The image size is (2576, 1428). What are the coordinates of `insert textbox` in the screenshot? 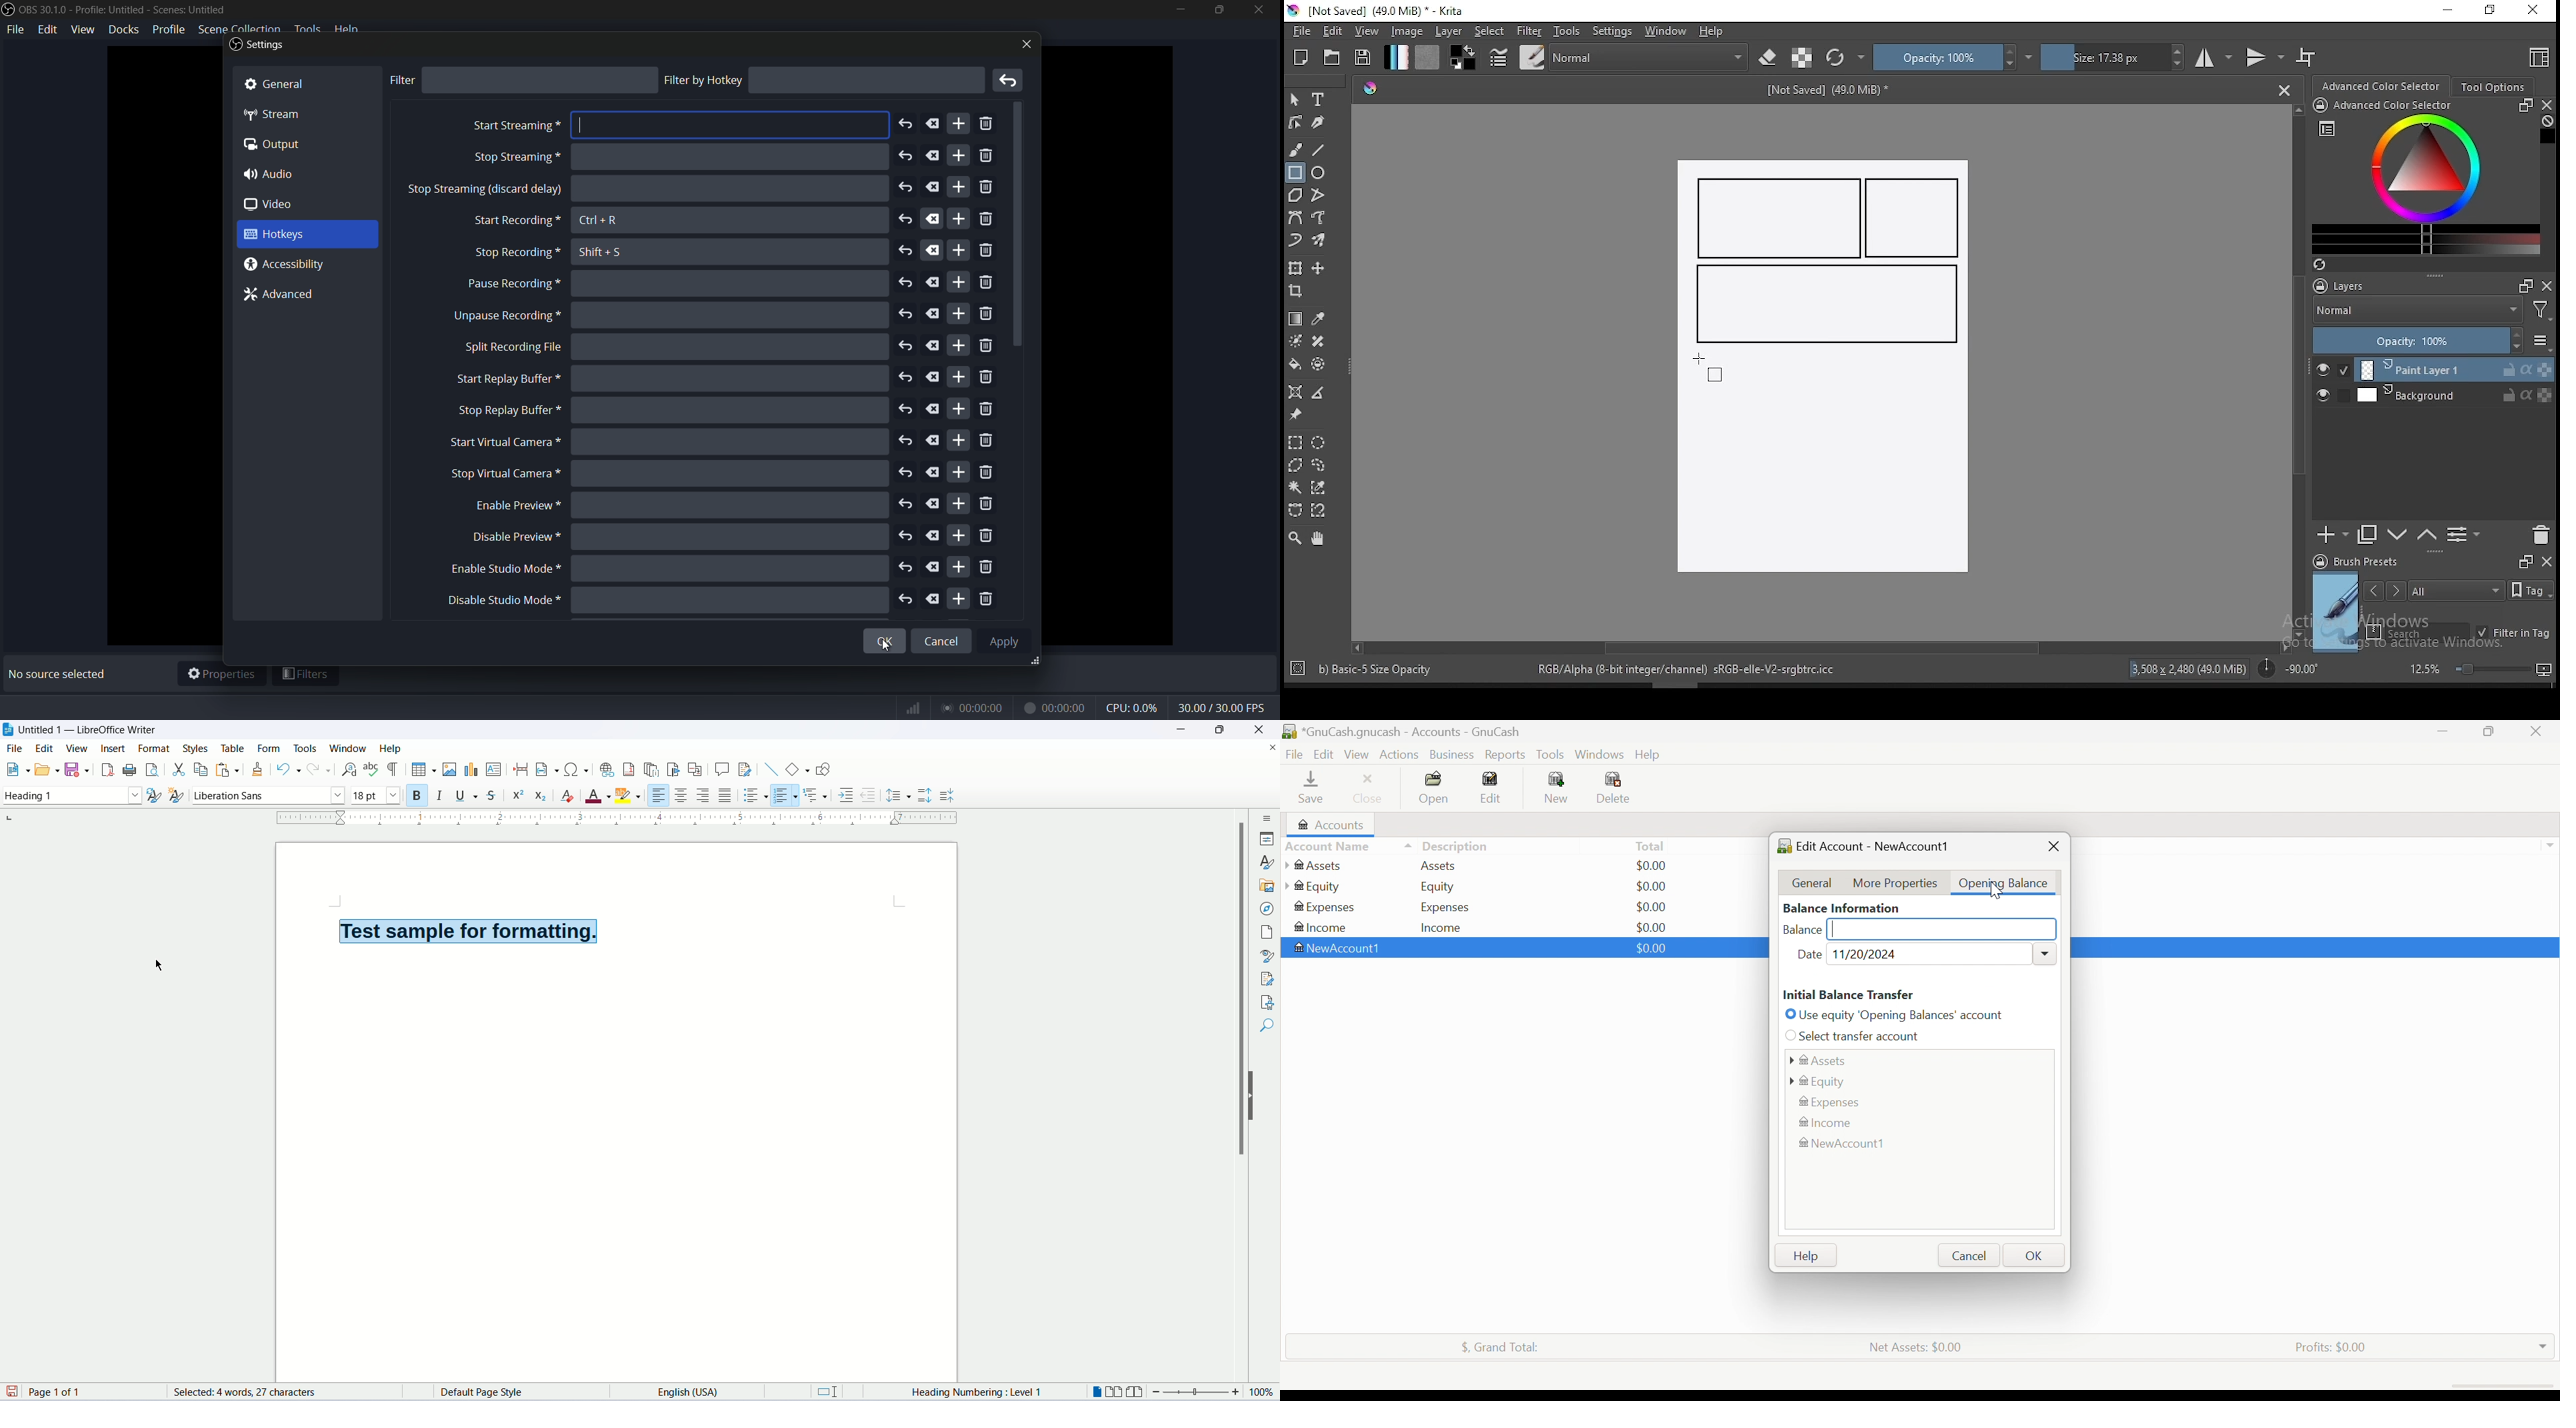 It's located at (495, 769).